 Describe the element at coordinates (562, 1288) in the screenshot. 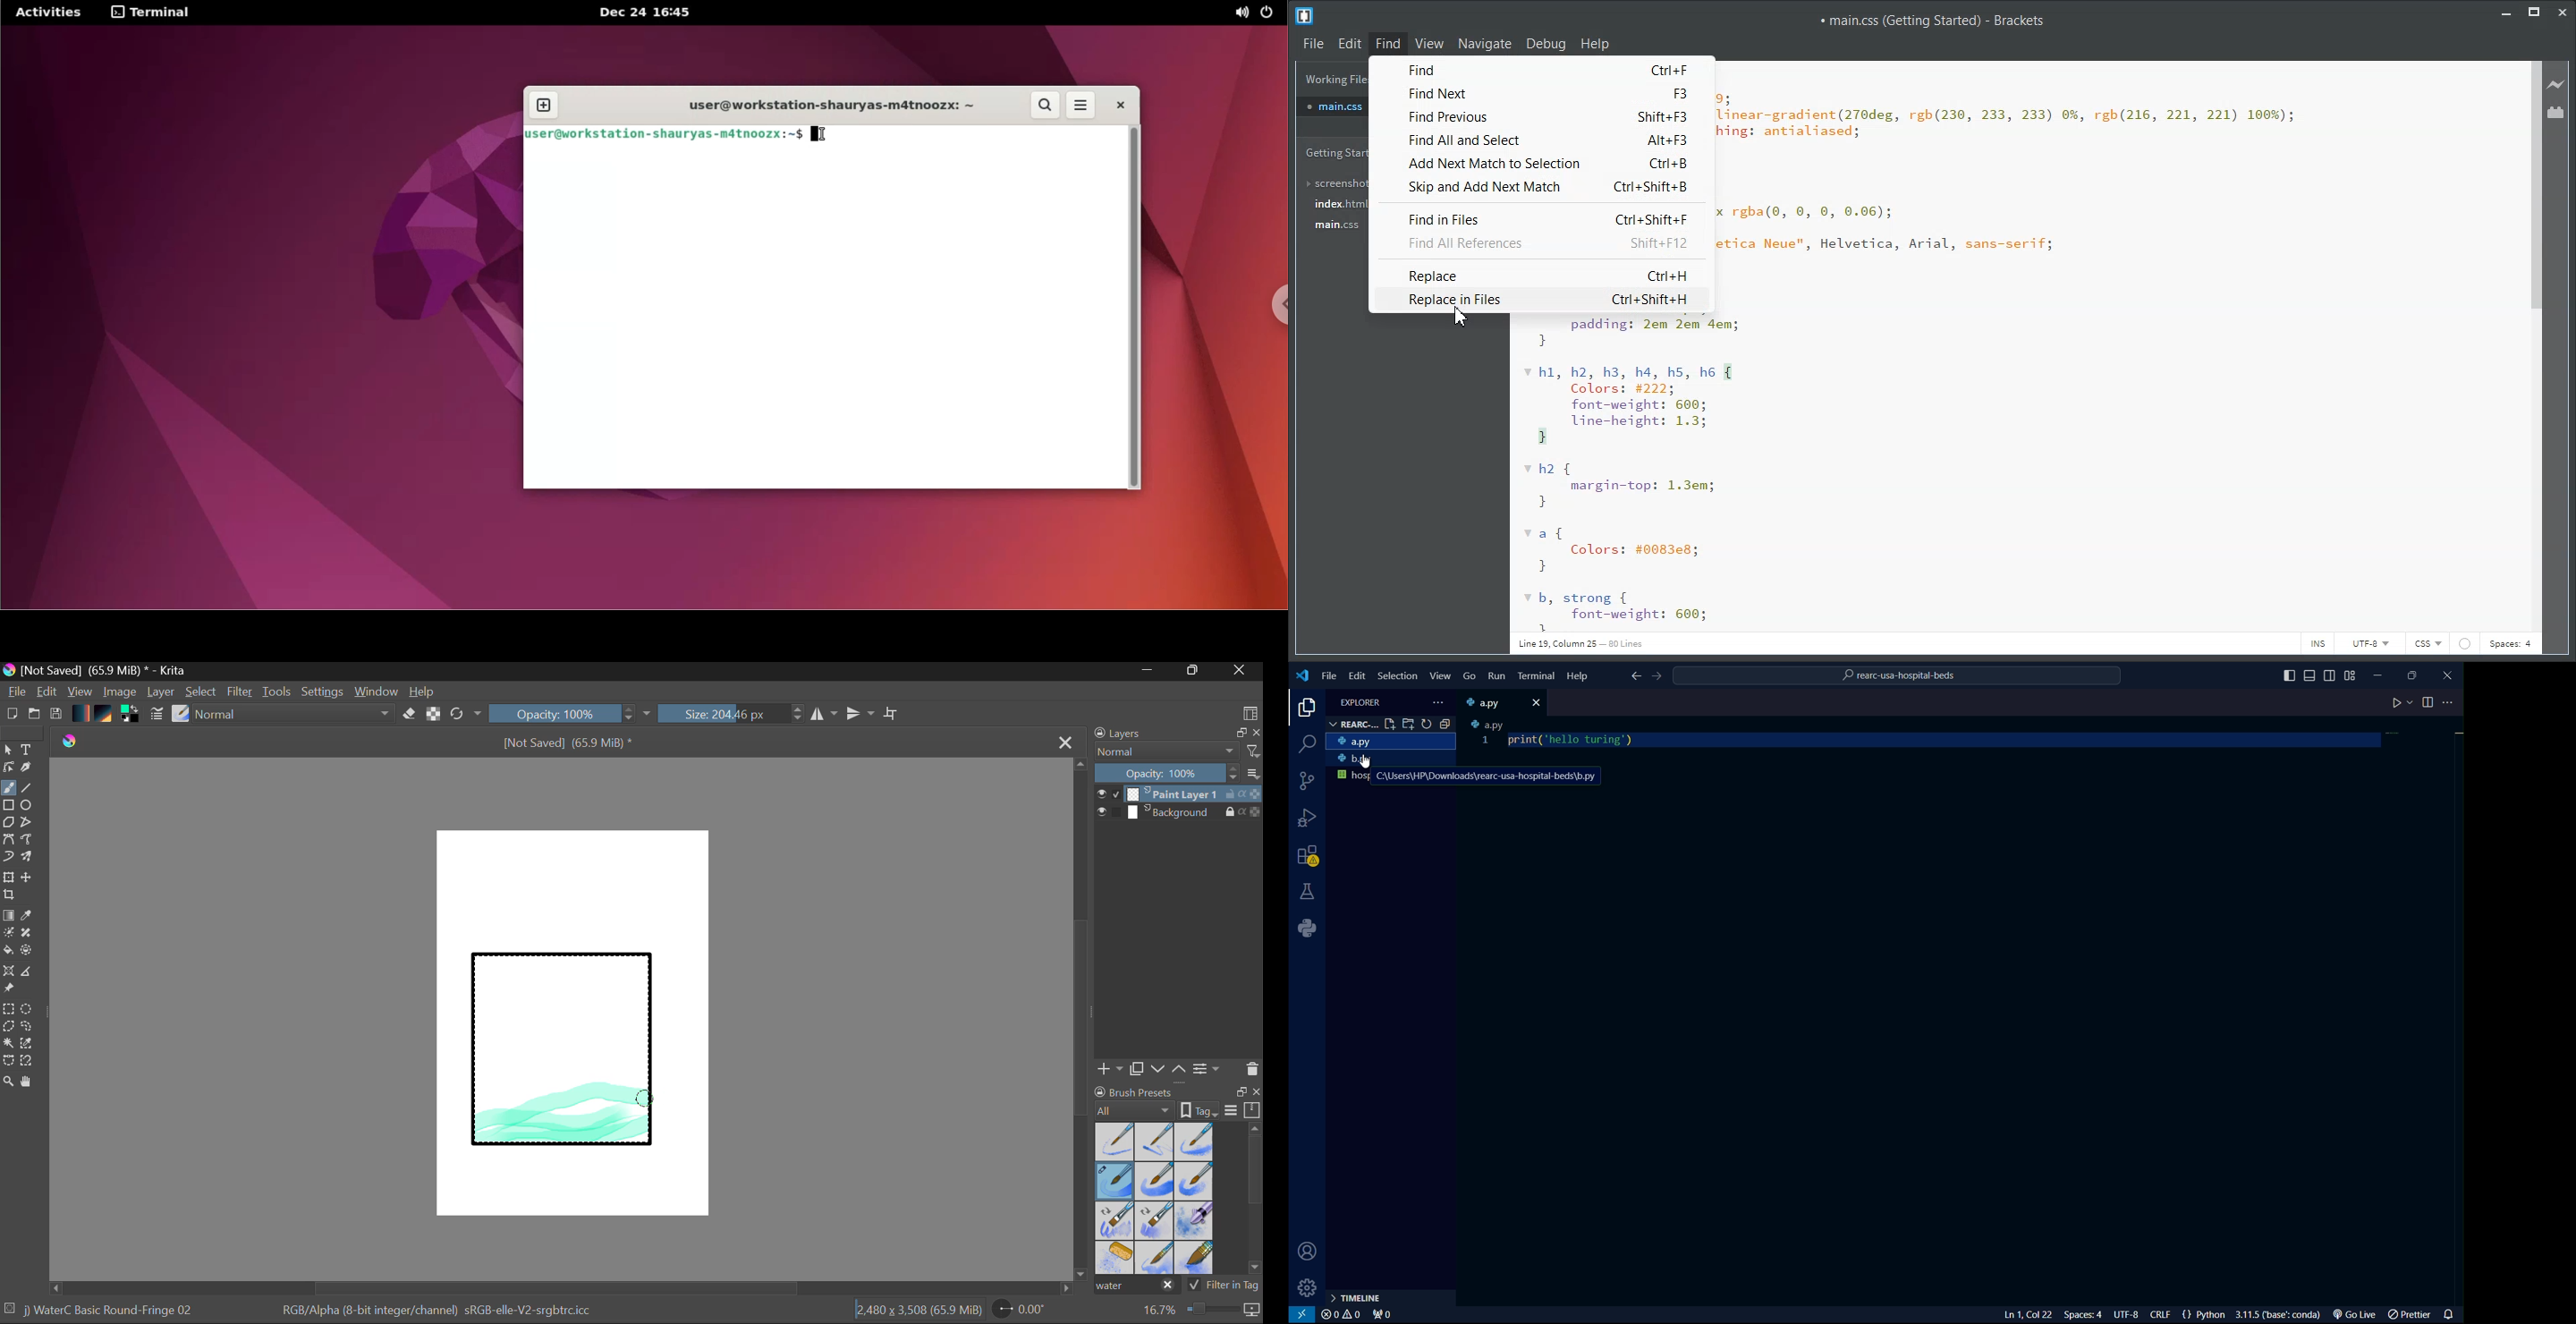

I see `Scroll Bar` at that location.